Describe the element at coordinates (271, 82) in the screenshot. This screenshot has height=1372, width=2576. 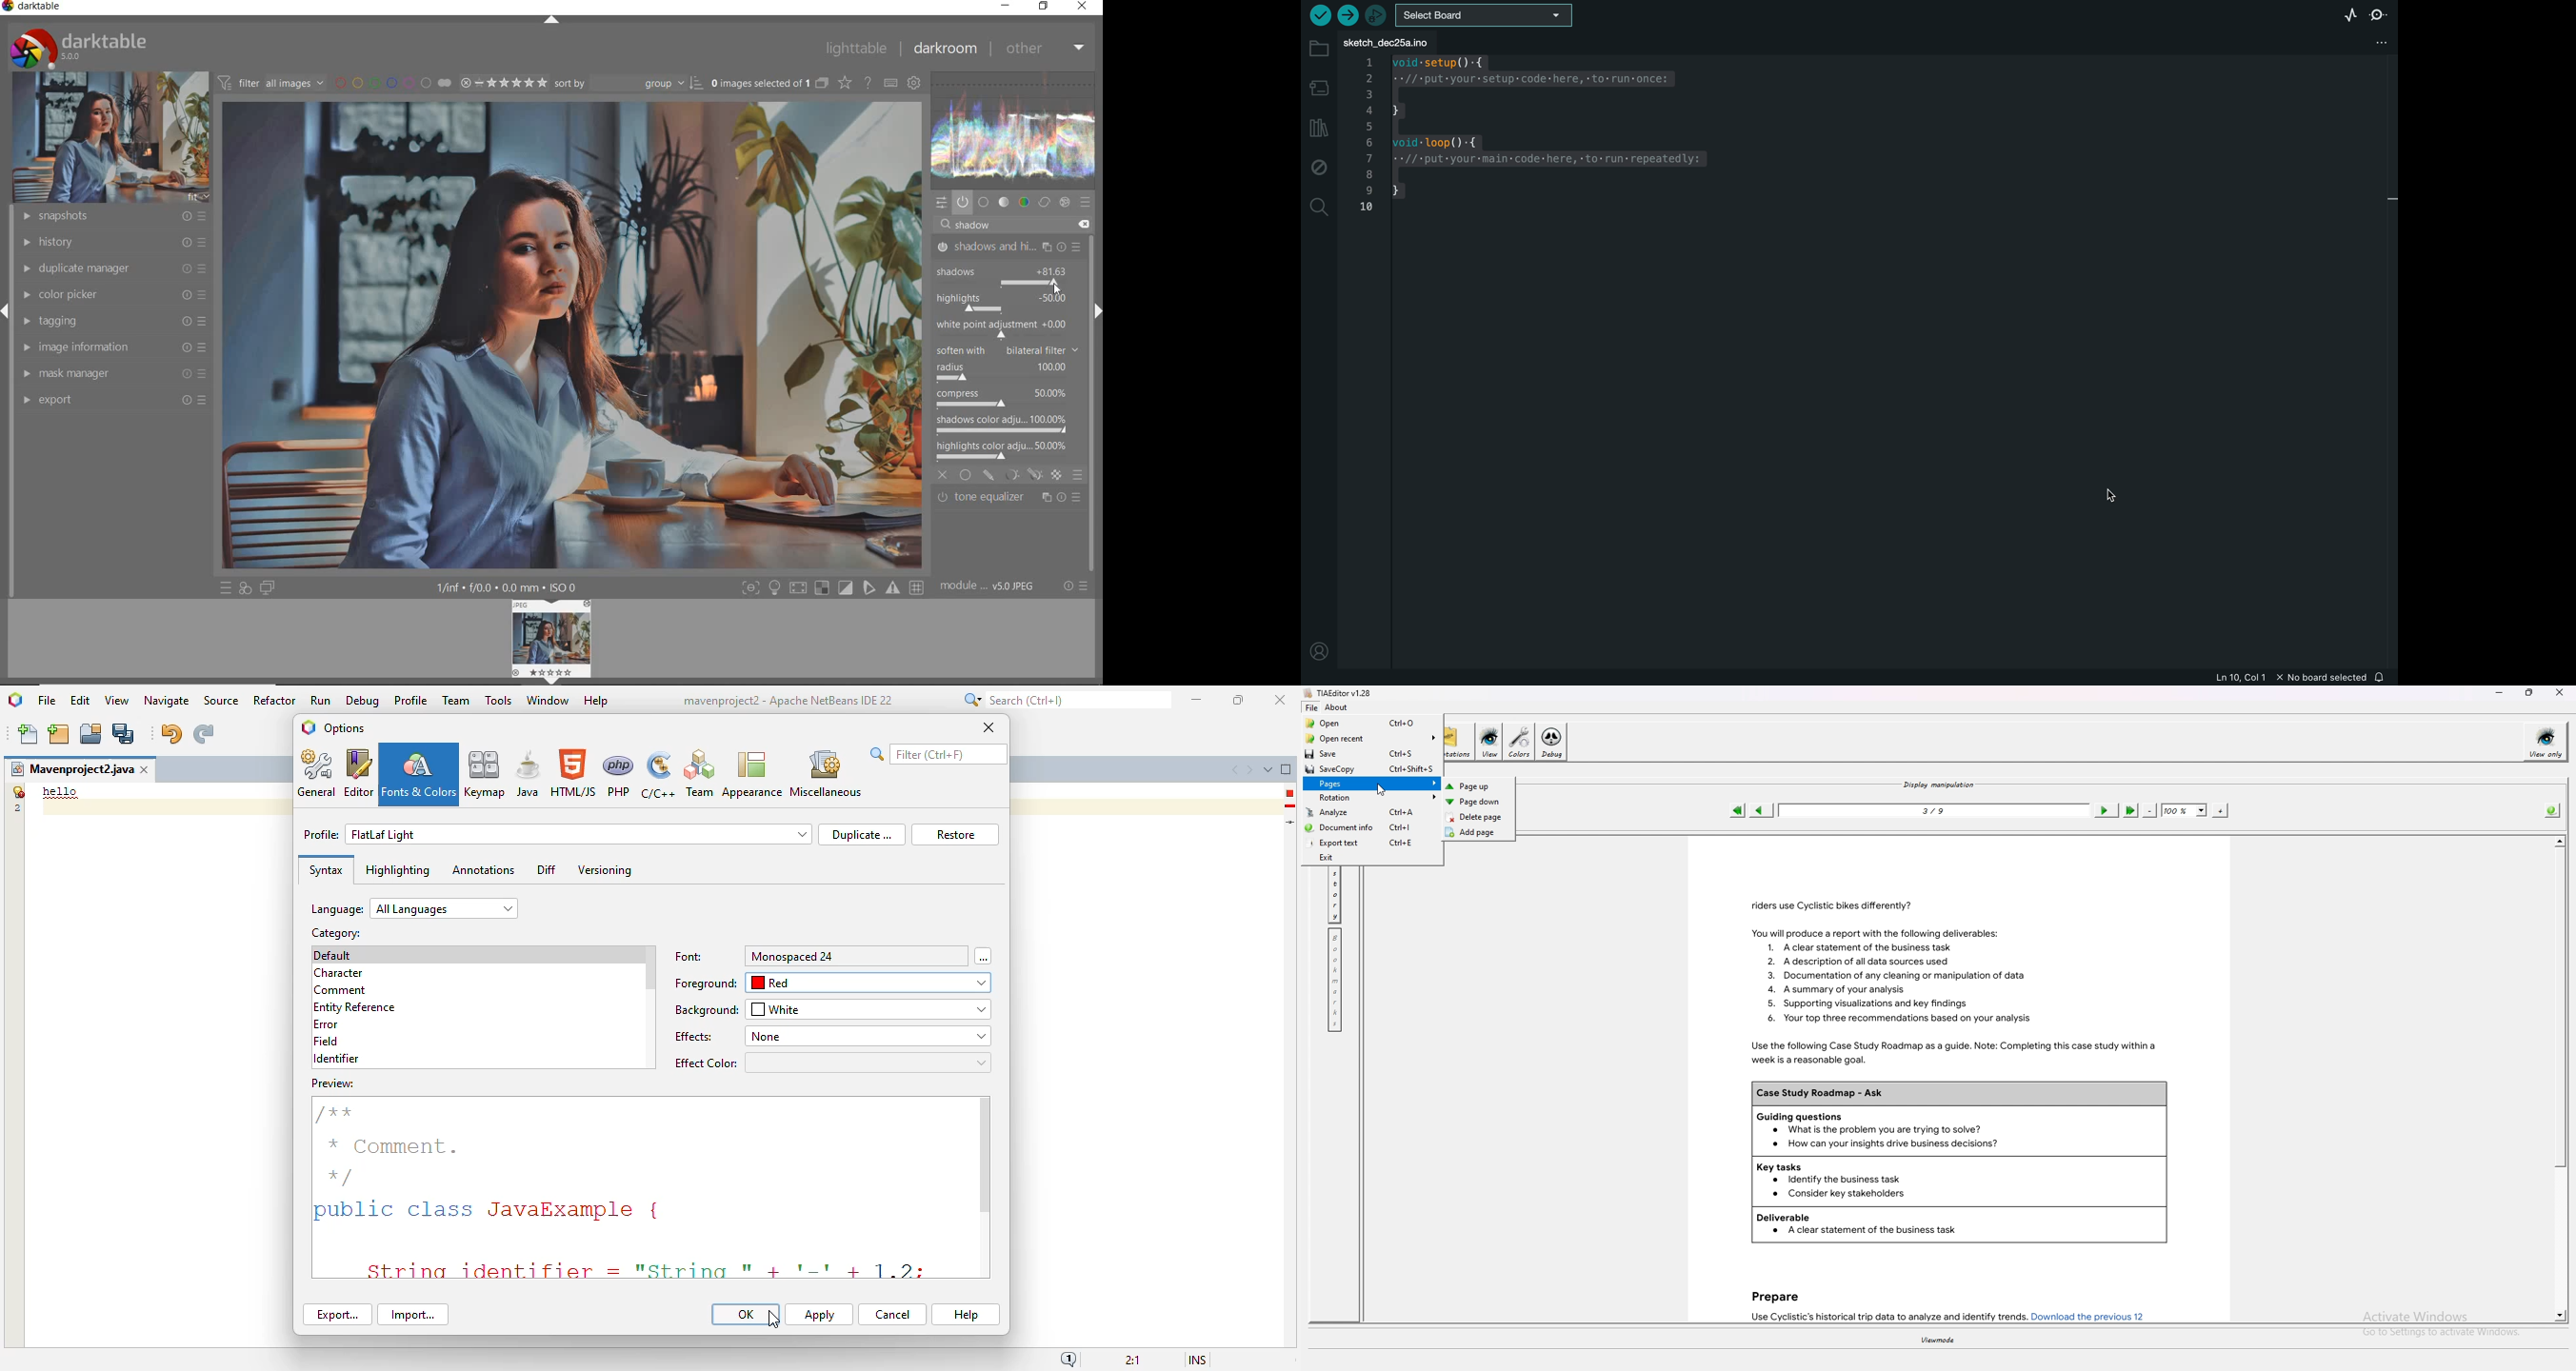
I see `filter all images` at that location.